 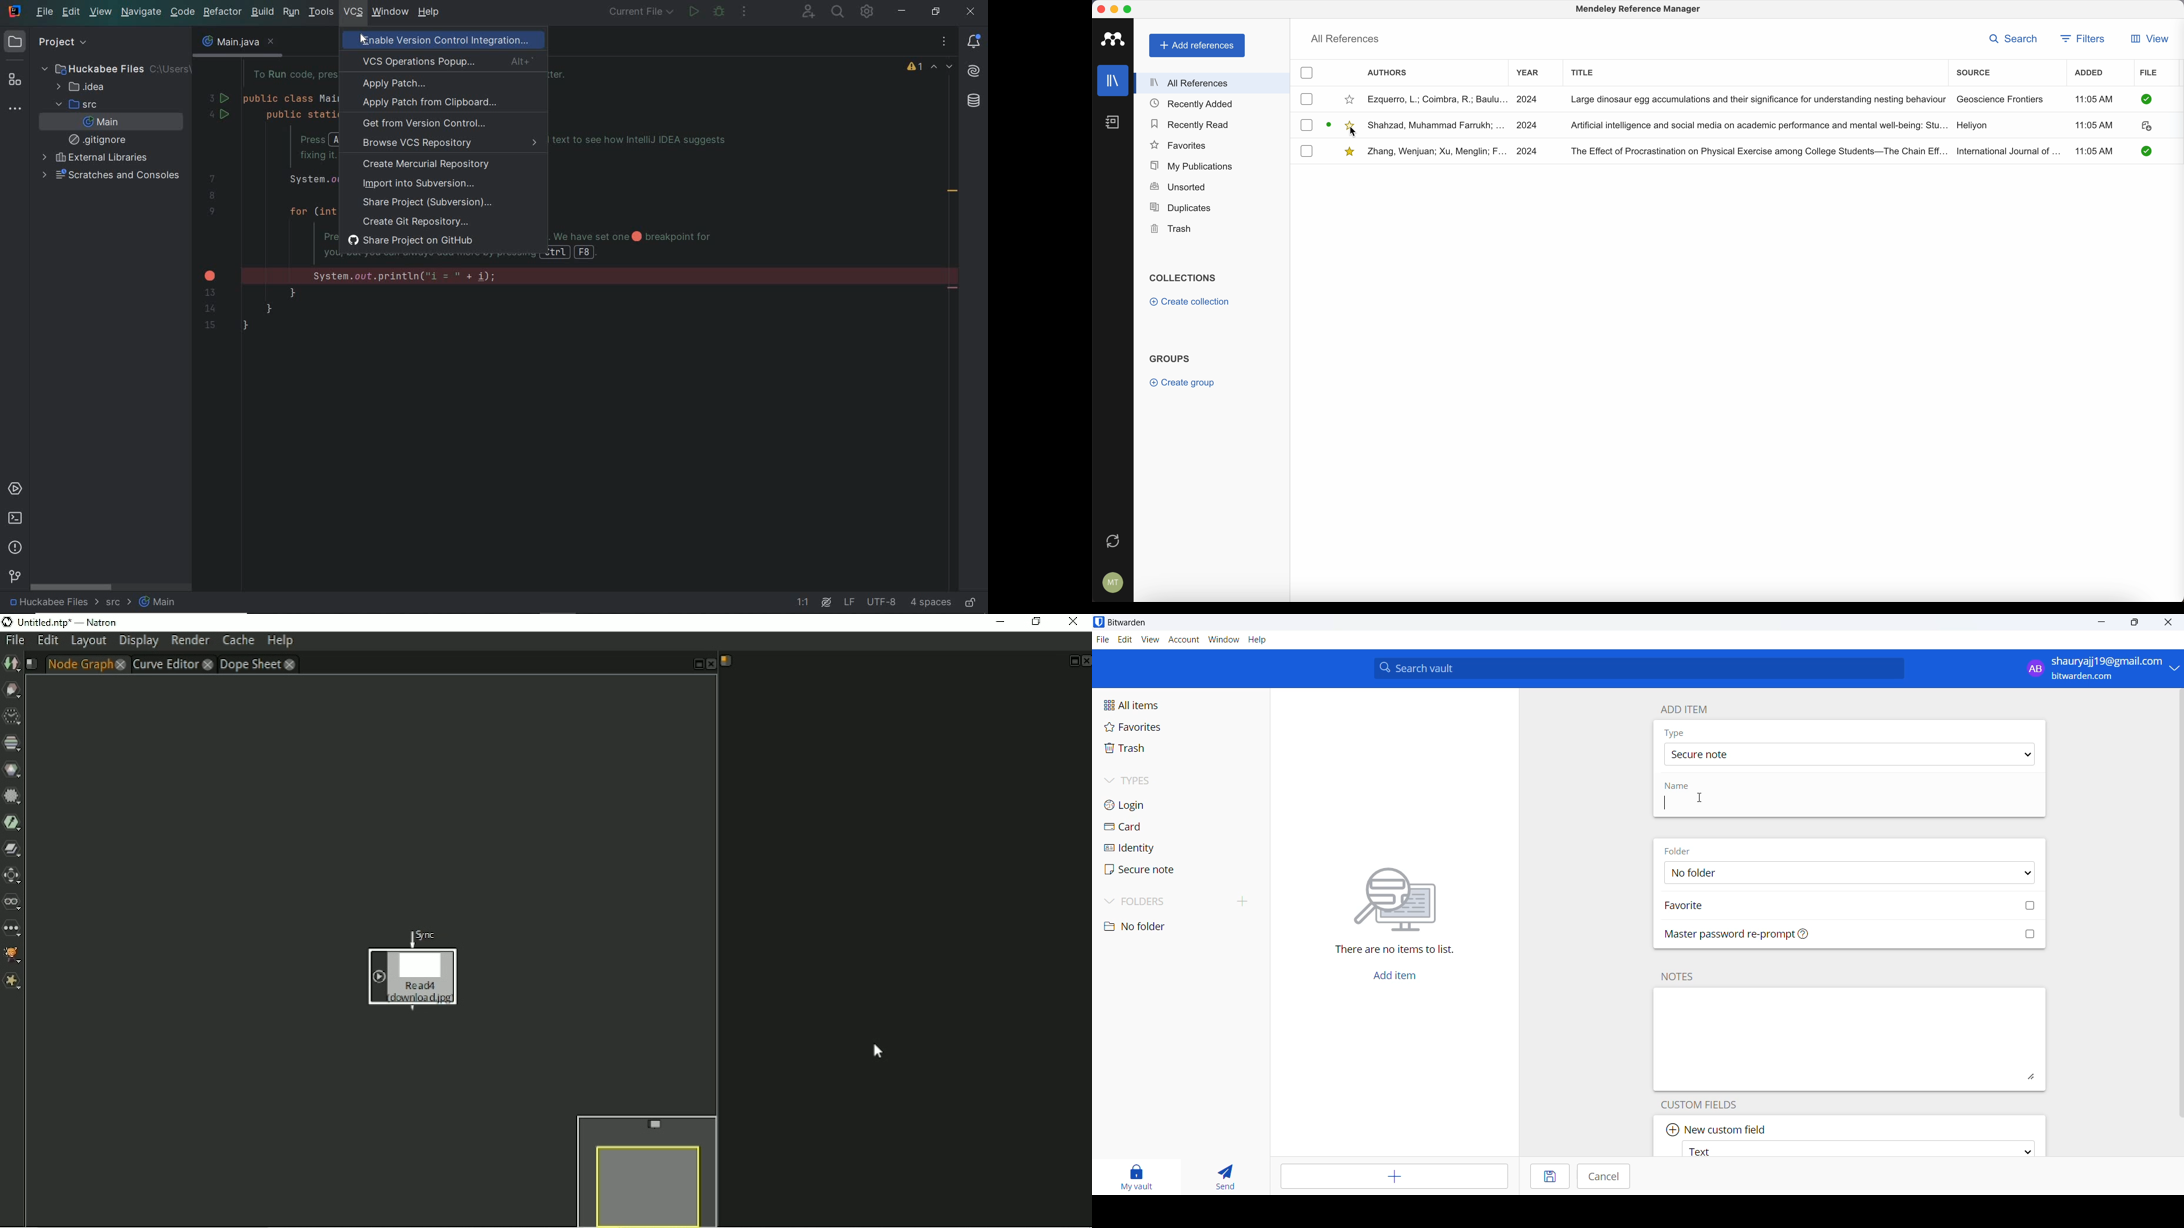 I want to click on account, so click(x=1184, y=640).